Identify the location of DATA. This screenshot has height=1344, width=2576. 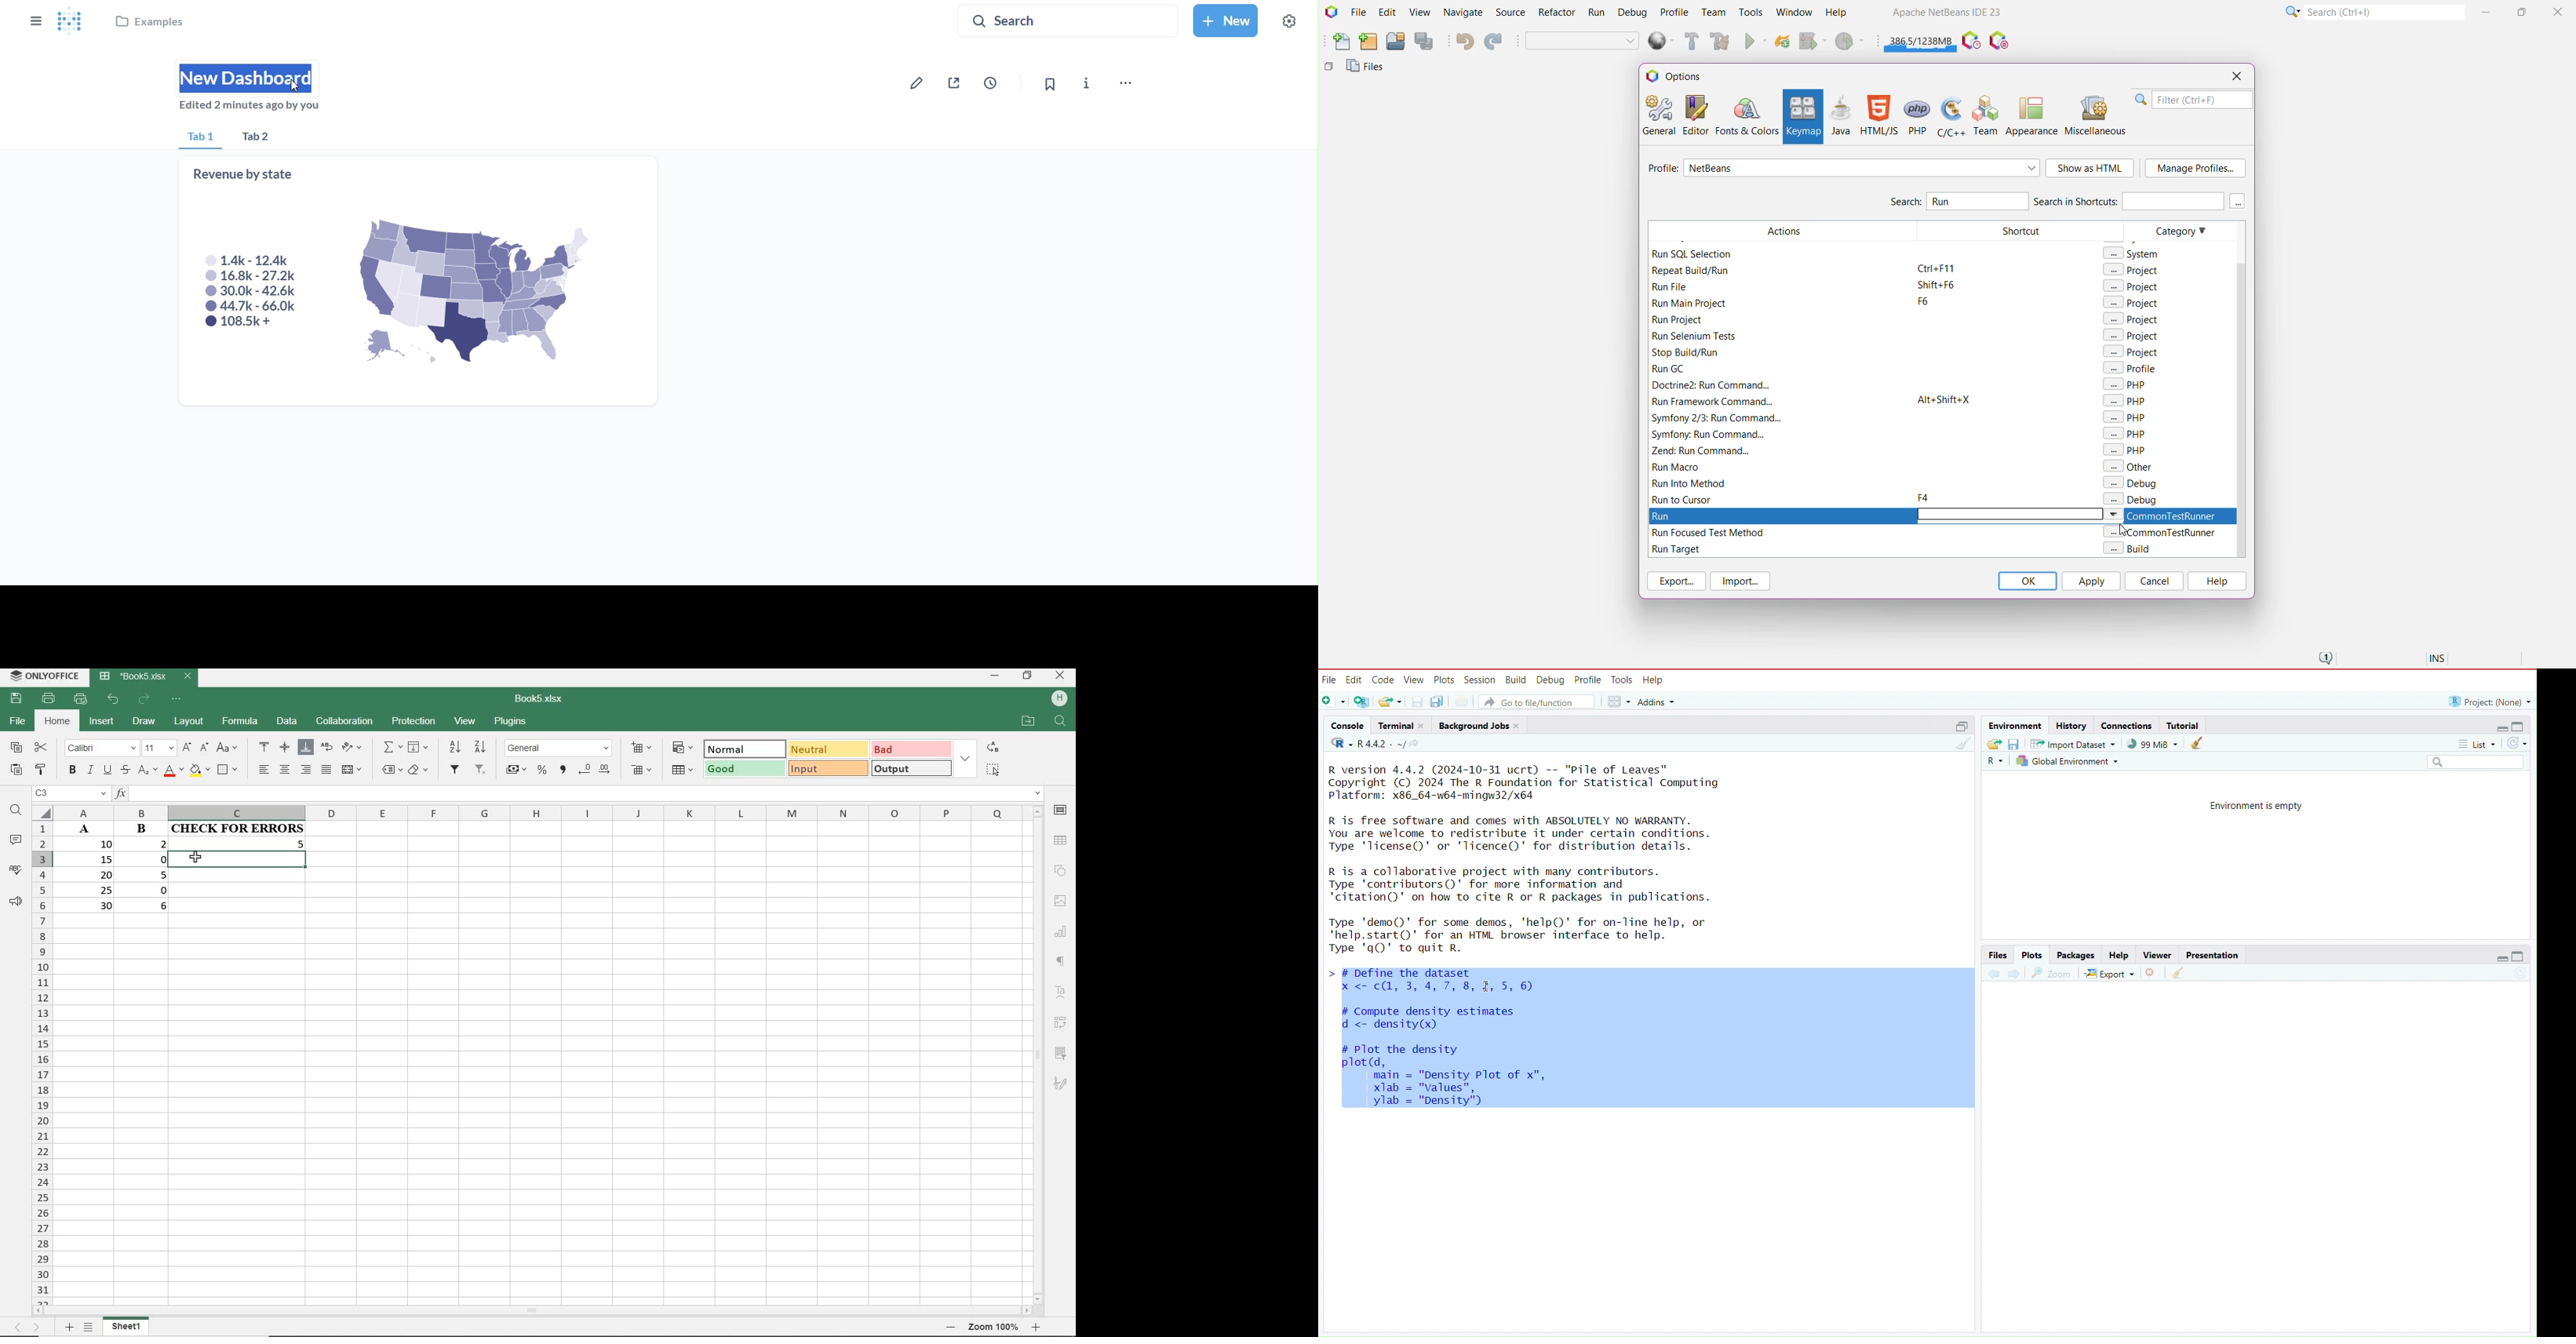
(285, 720).